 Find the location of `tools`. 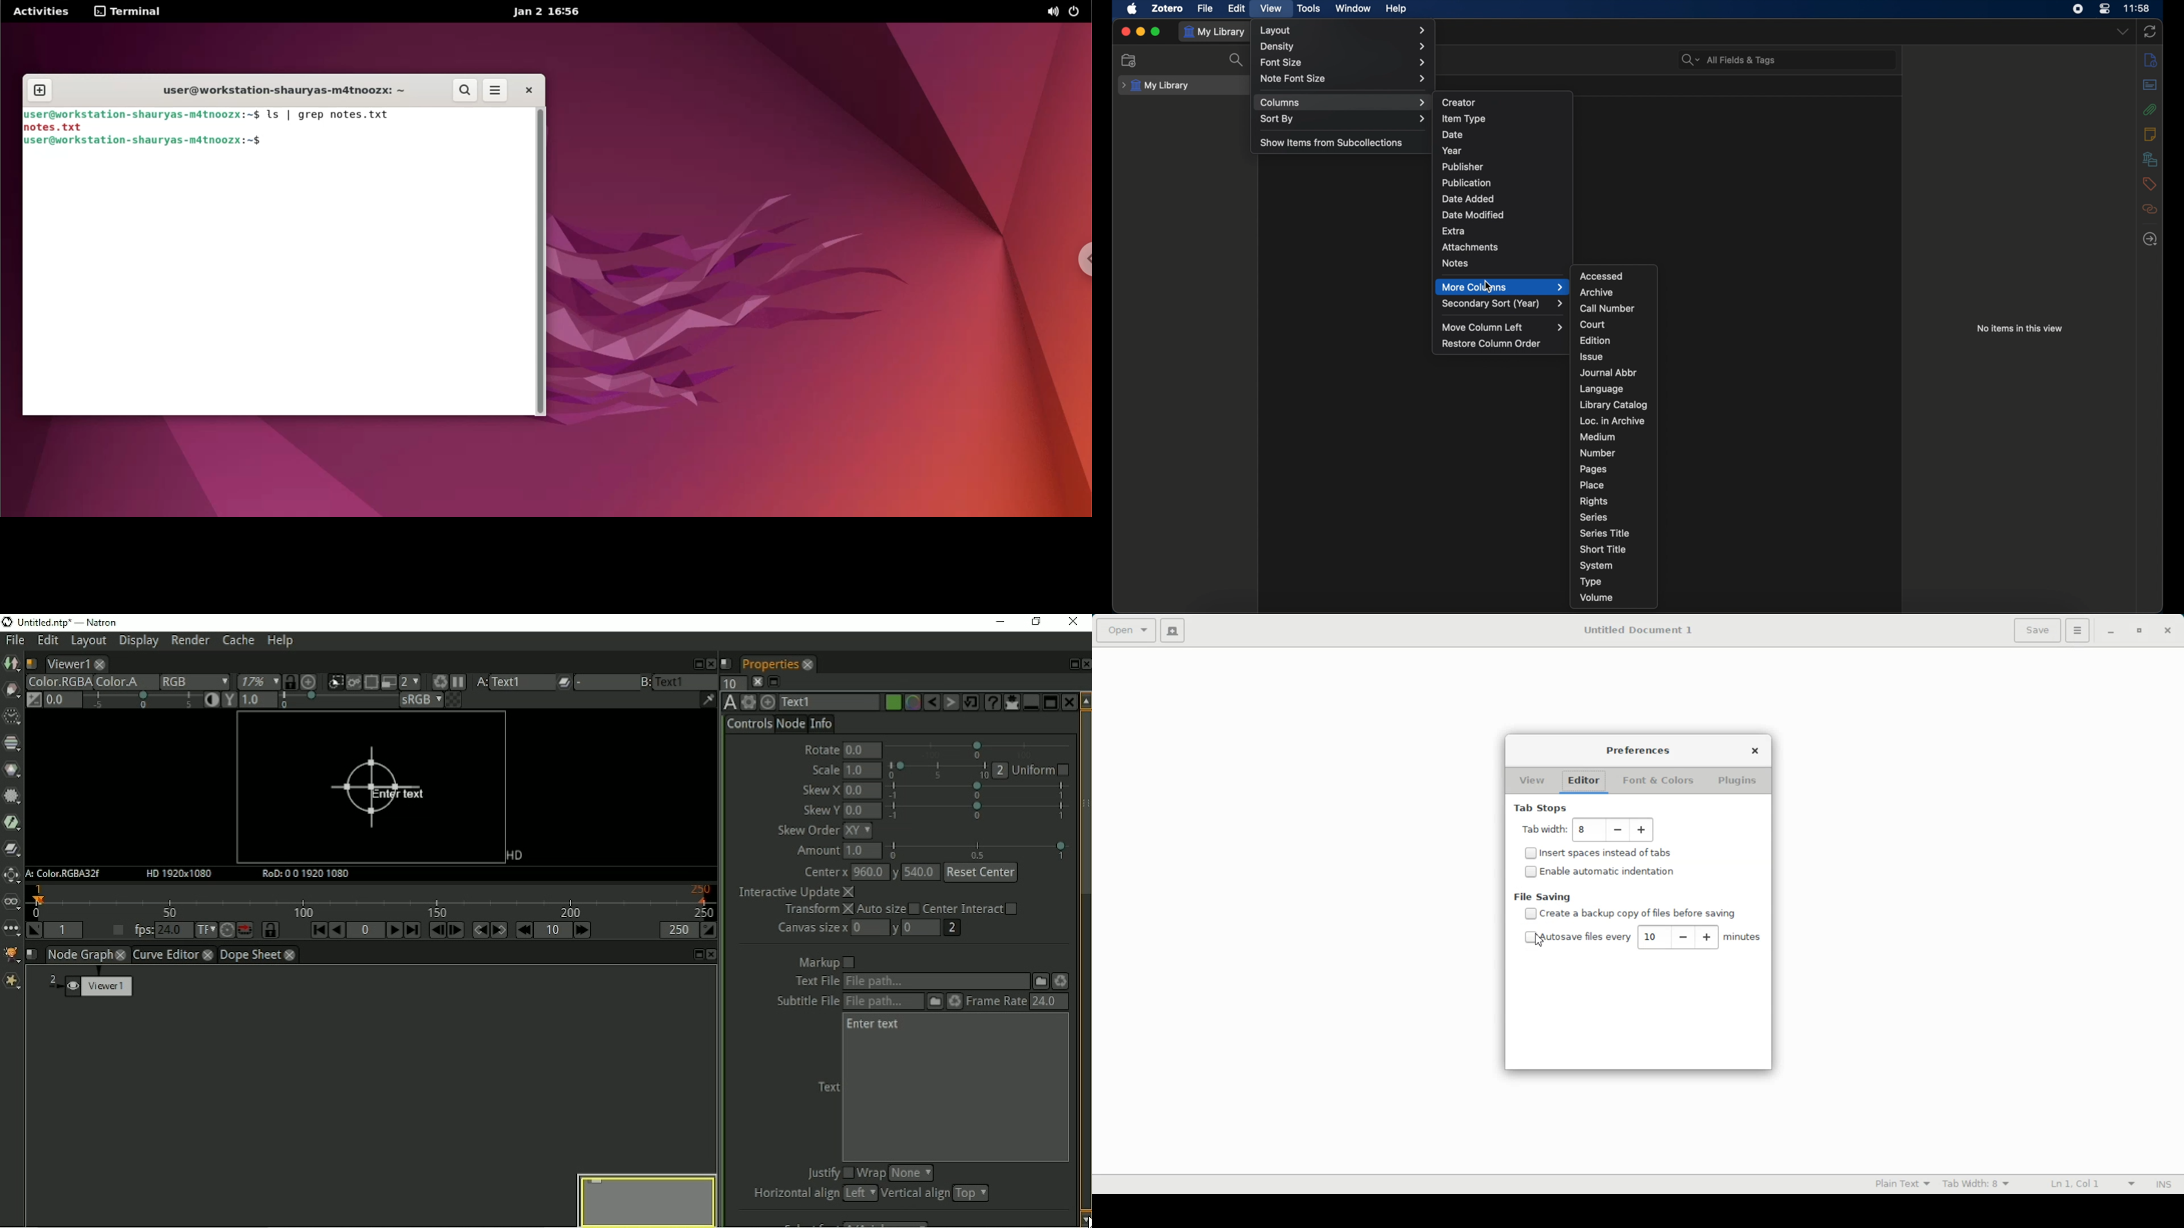

tools is located at coordinates (1310, 8).